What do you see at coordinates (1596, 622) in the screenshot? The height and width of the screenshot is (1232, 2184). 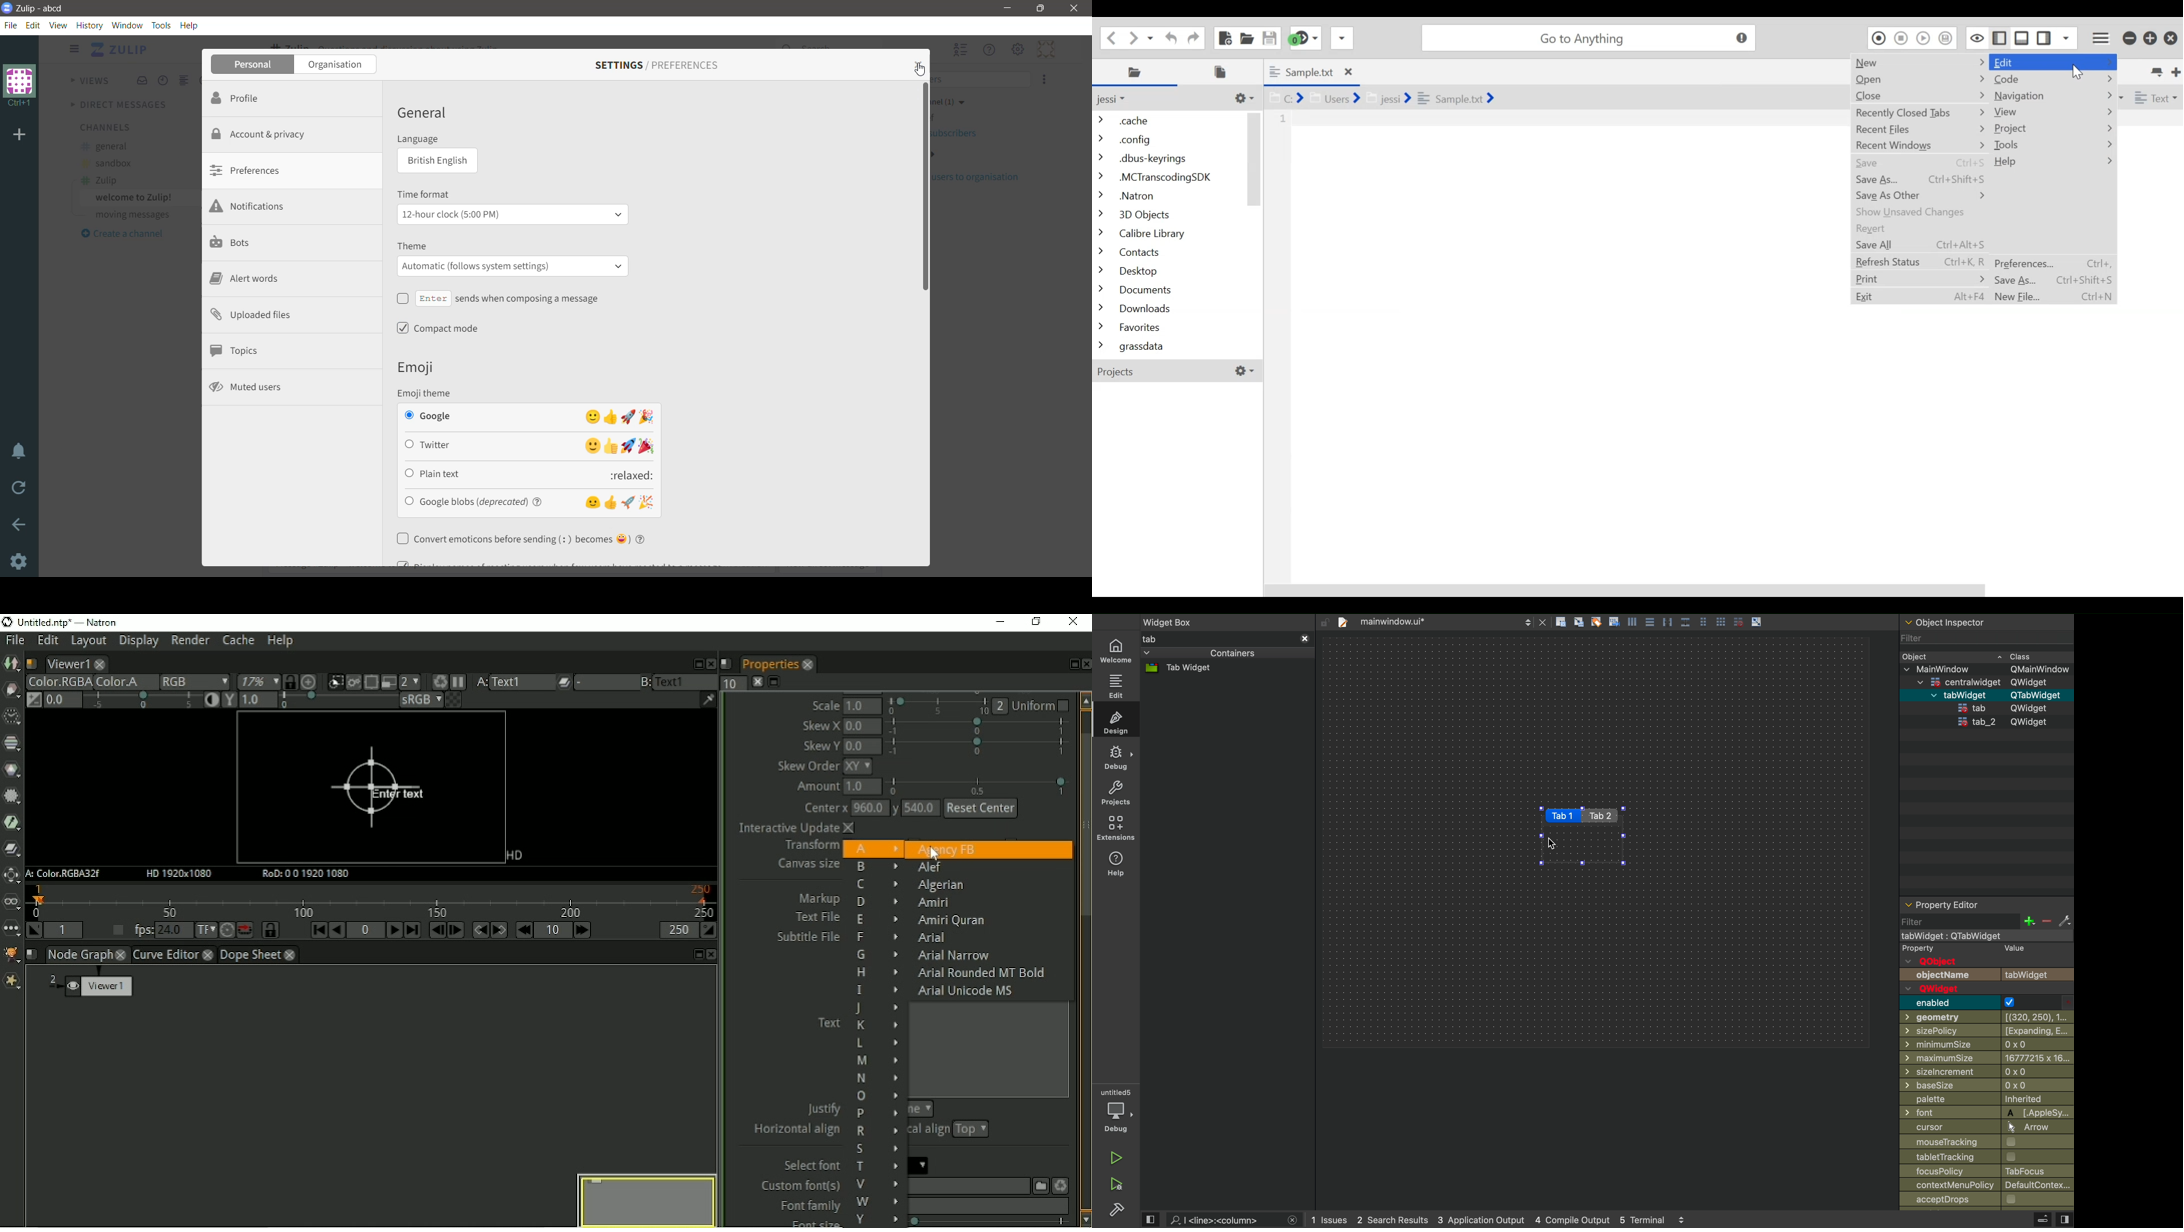 I see `tagging` at bounding box center [1596, 622].